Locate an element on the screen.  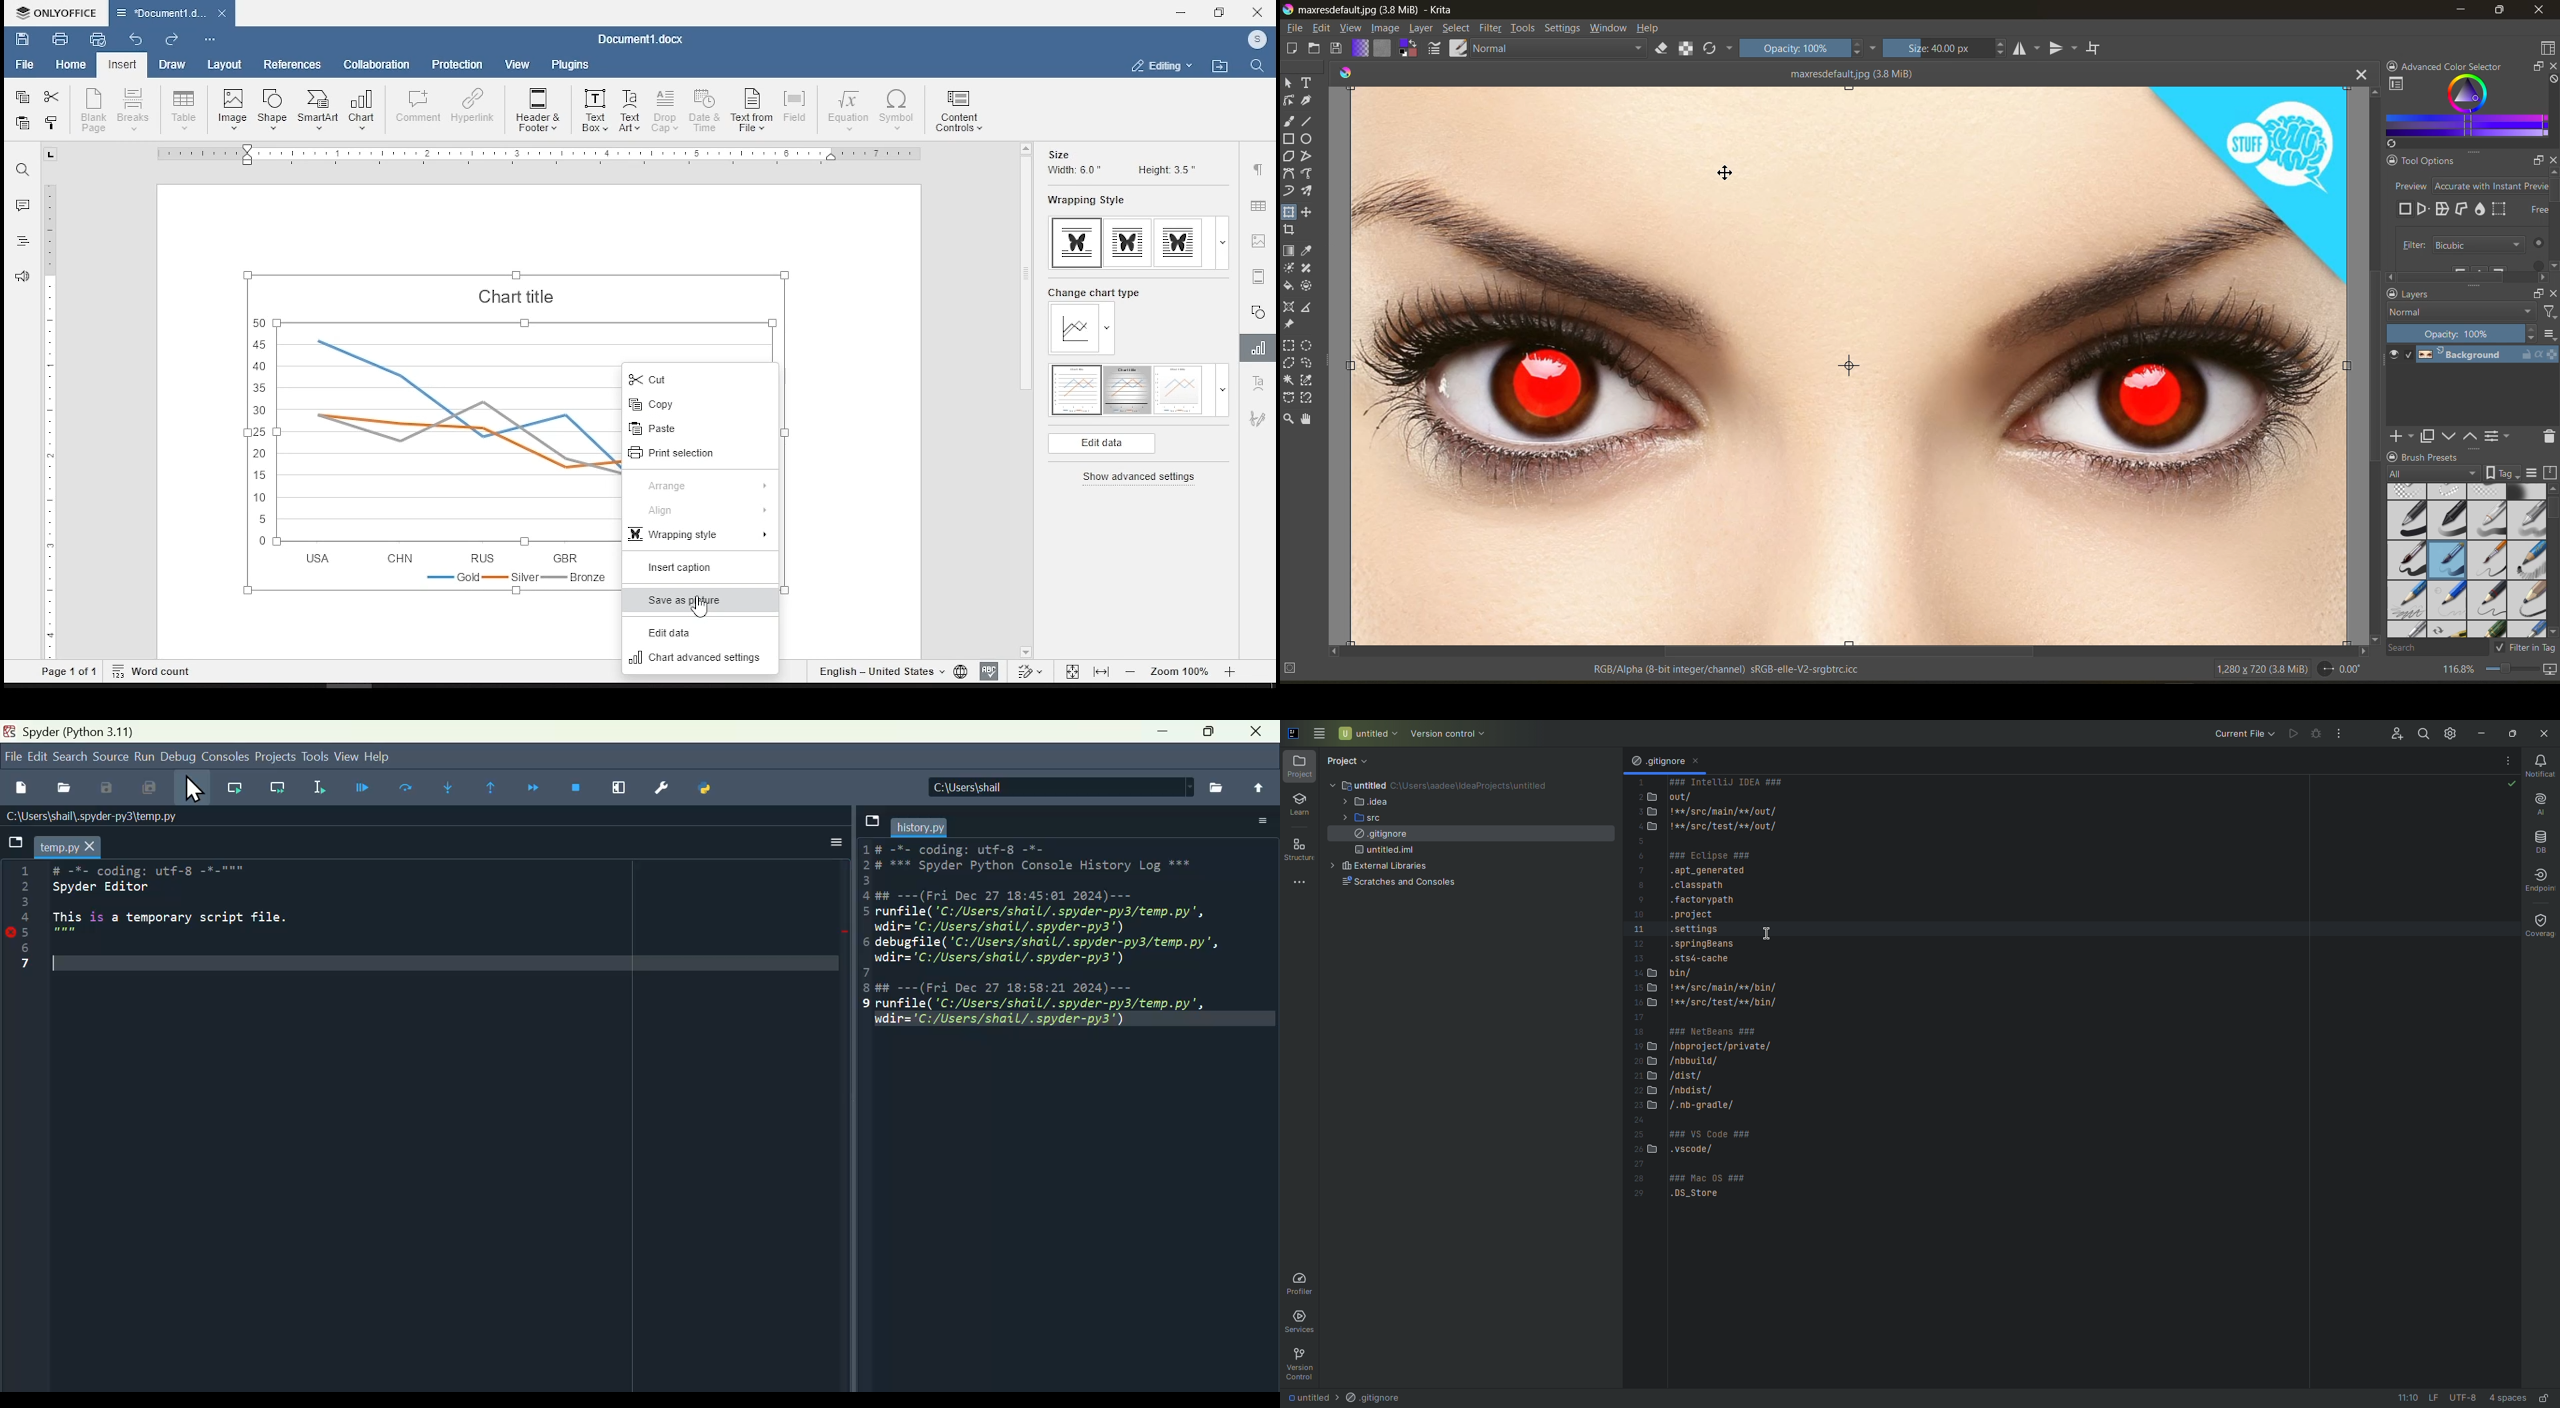
Layers is located at coordinates (2441, 295).